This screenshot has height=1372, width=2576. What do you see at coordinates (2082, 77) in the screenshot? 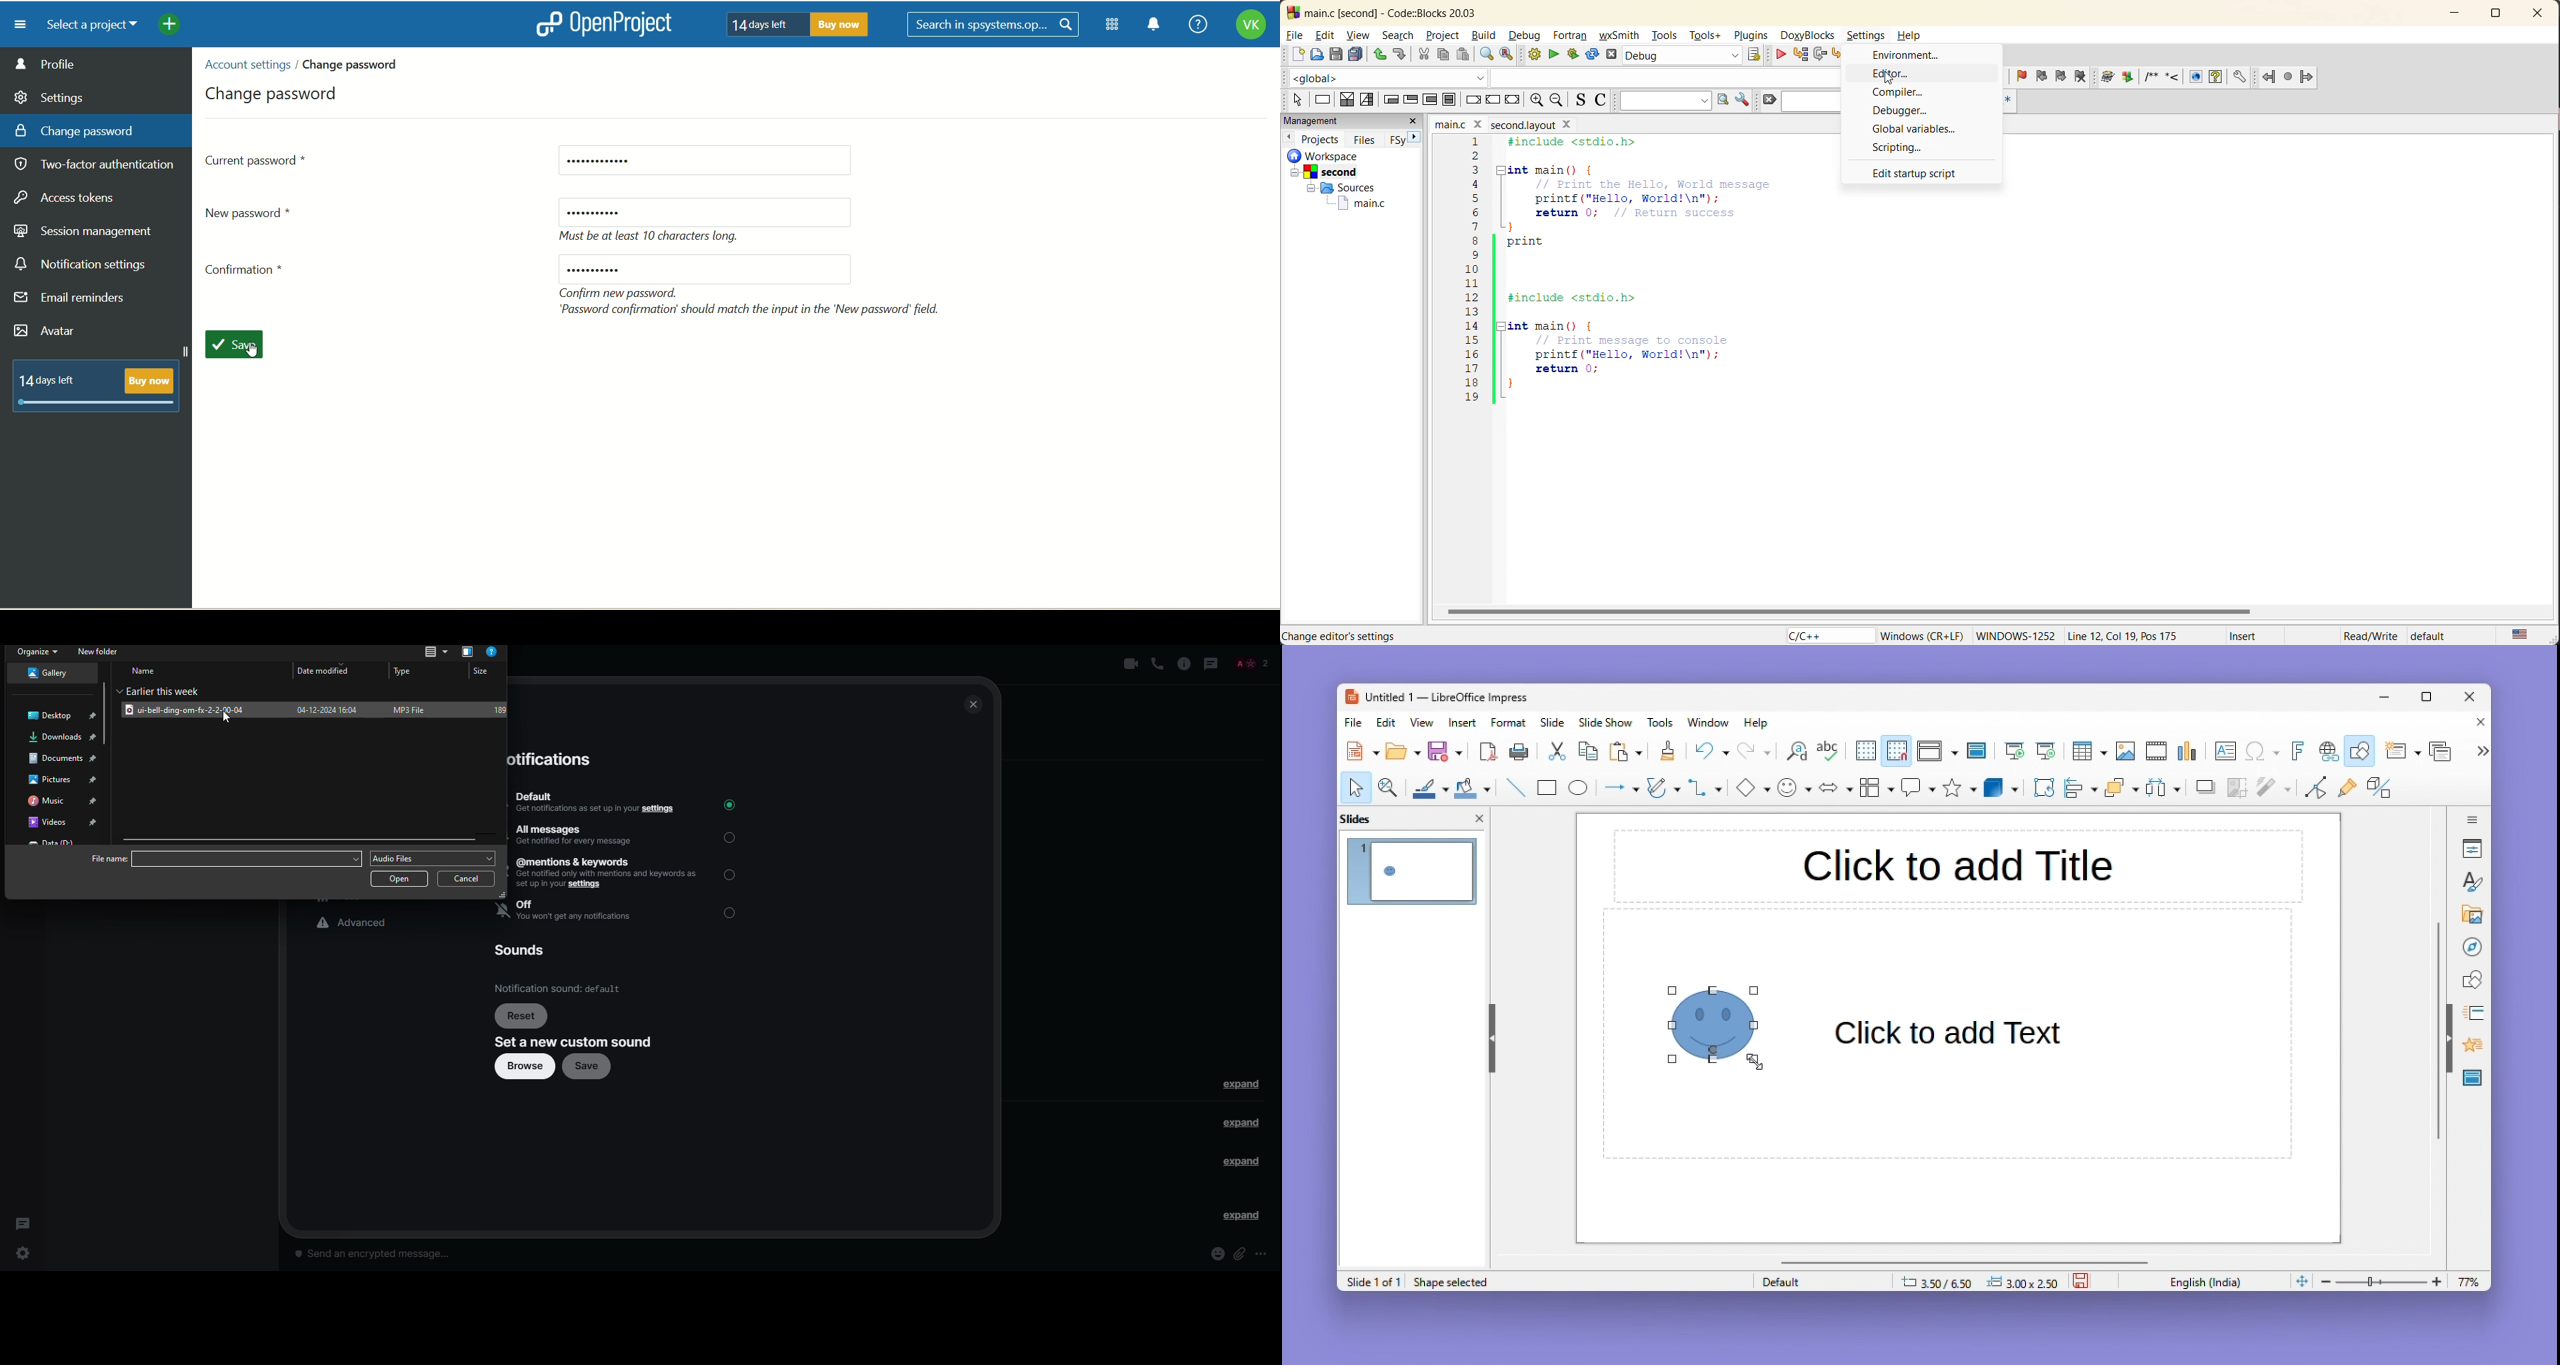
I see `clear bookmark` at bounding box center [2082, 77].